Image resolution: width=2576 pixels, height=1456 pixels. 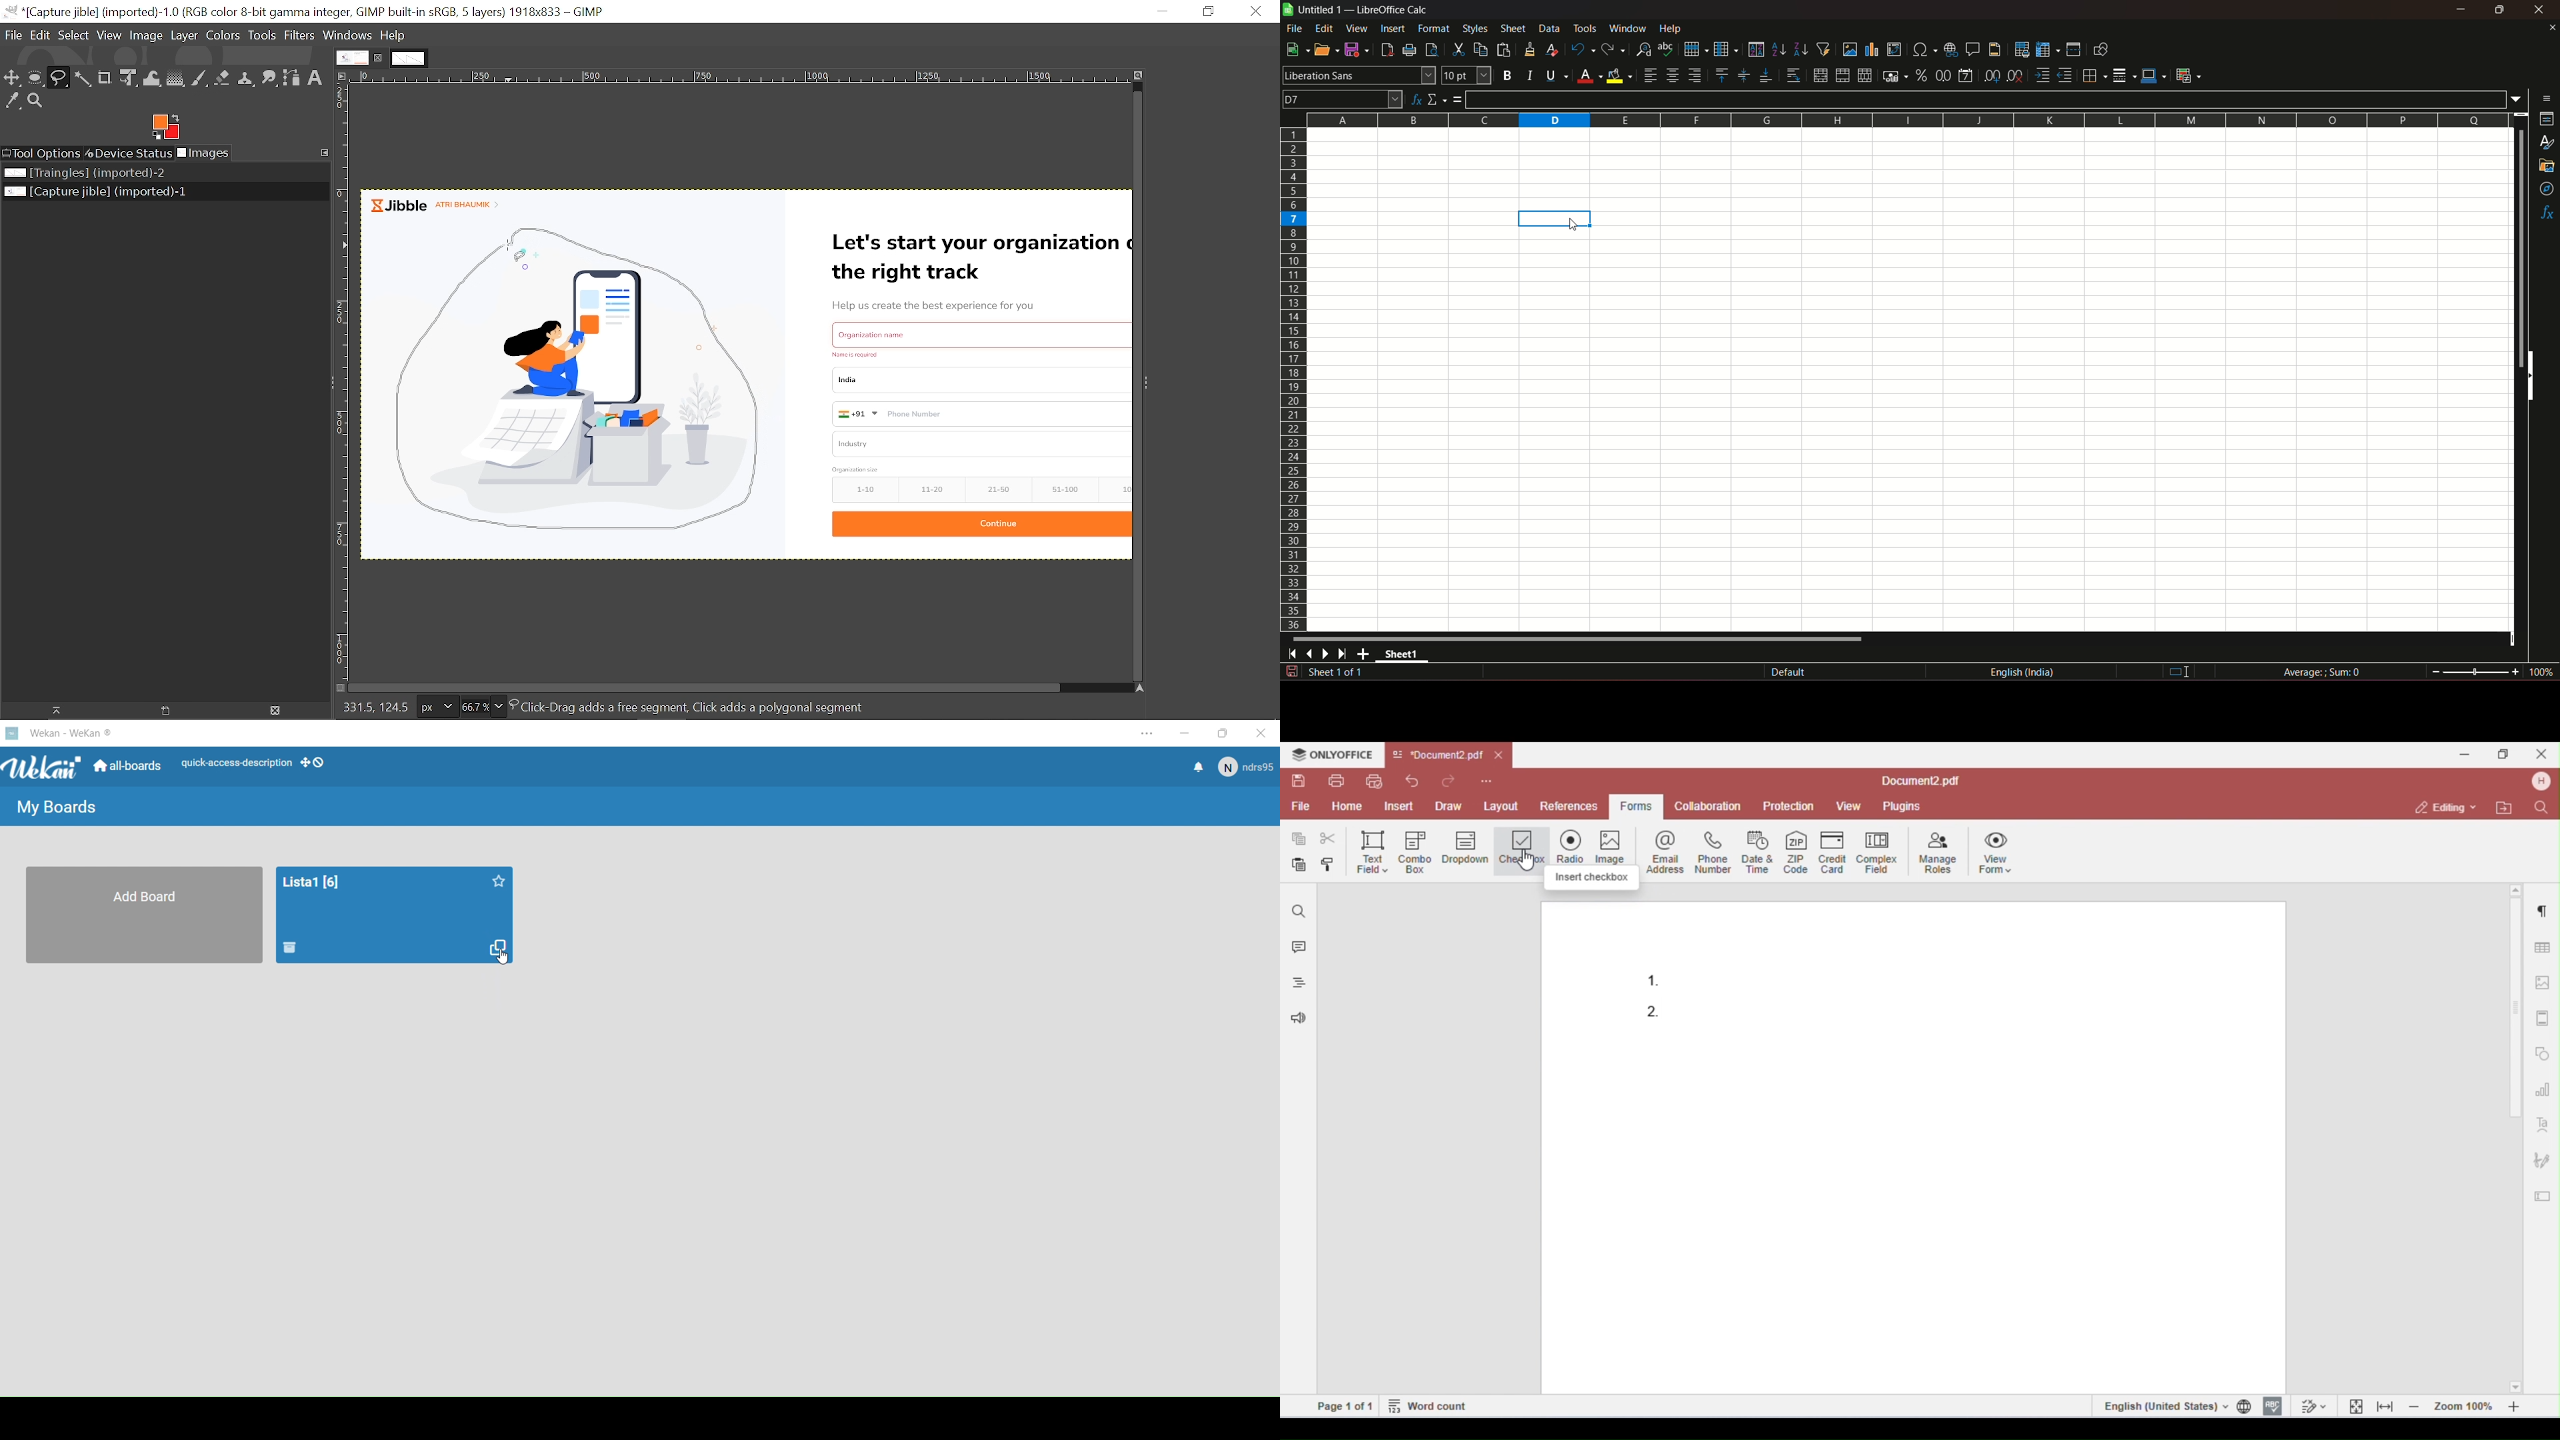 I want to click on merge, so click(x=1842, y=76).